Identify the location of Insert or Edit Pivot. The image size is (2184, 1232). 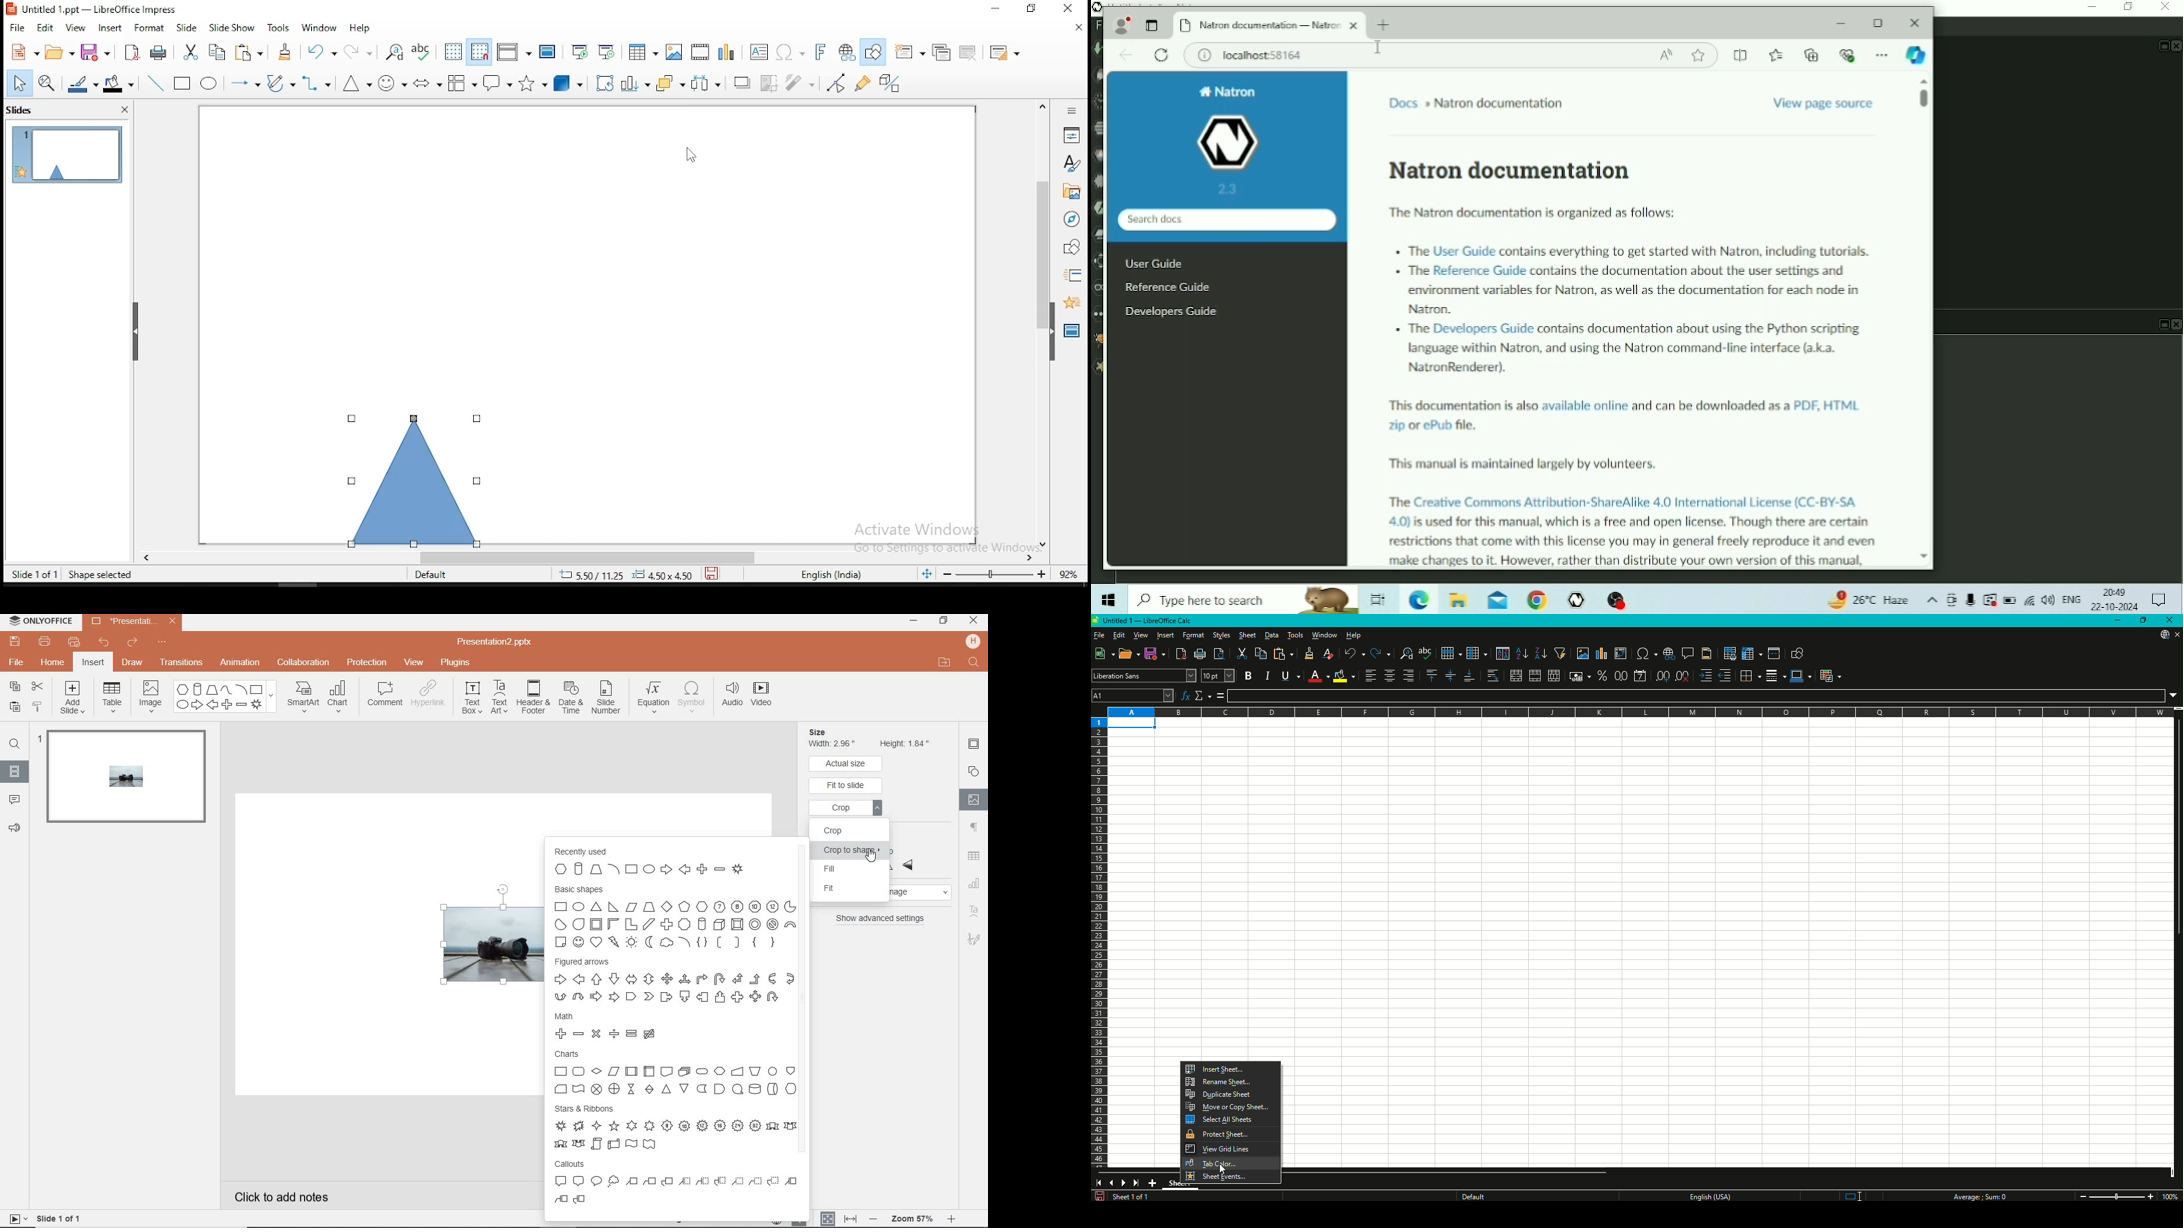
(1620, 653).